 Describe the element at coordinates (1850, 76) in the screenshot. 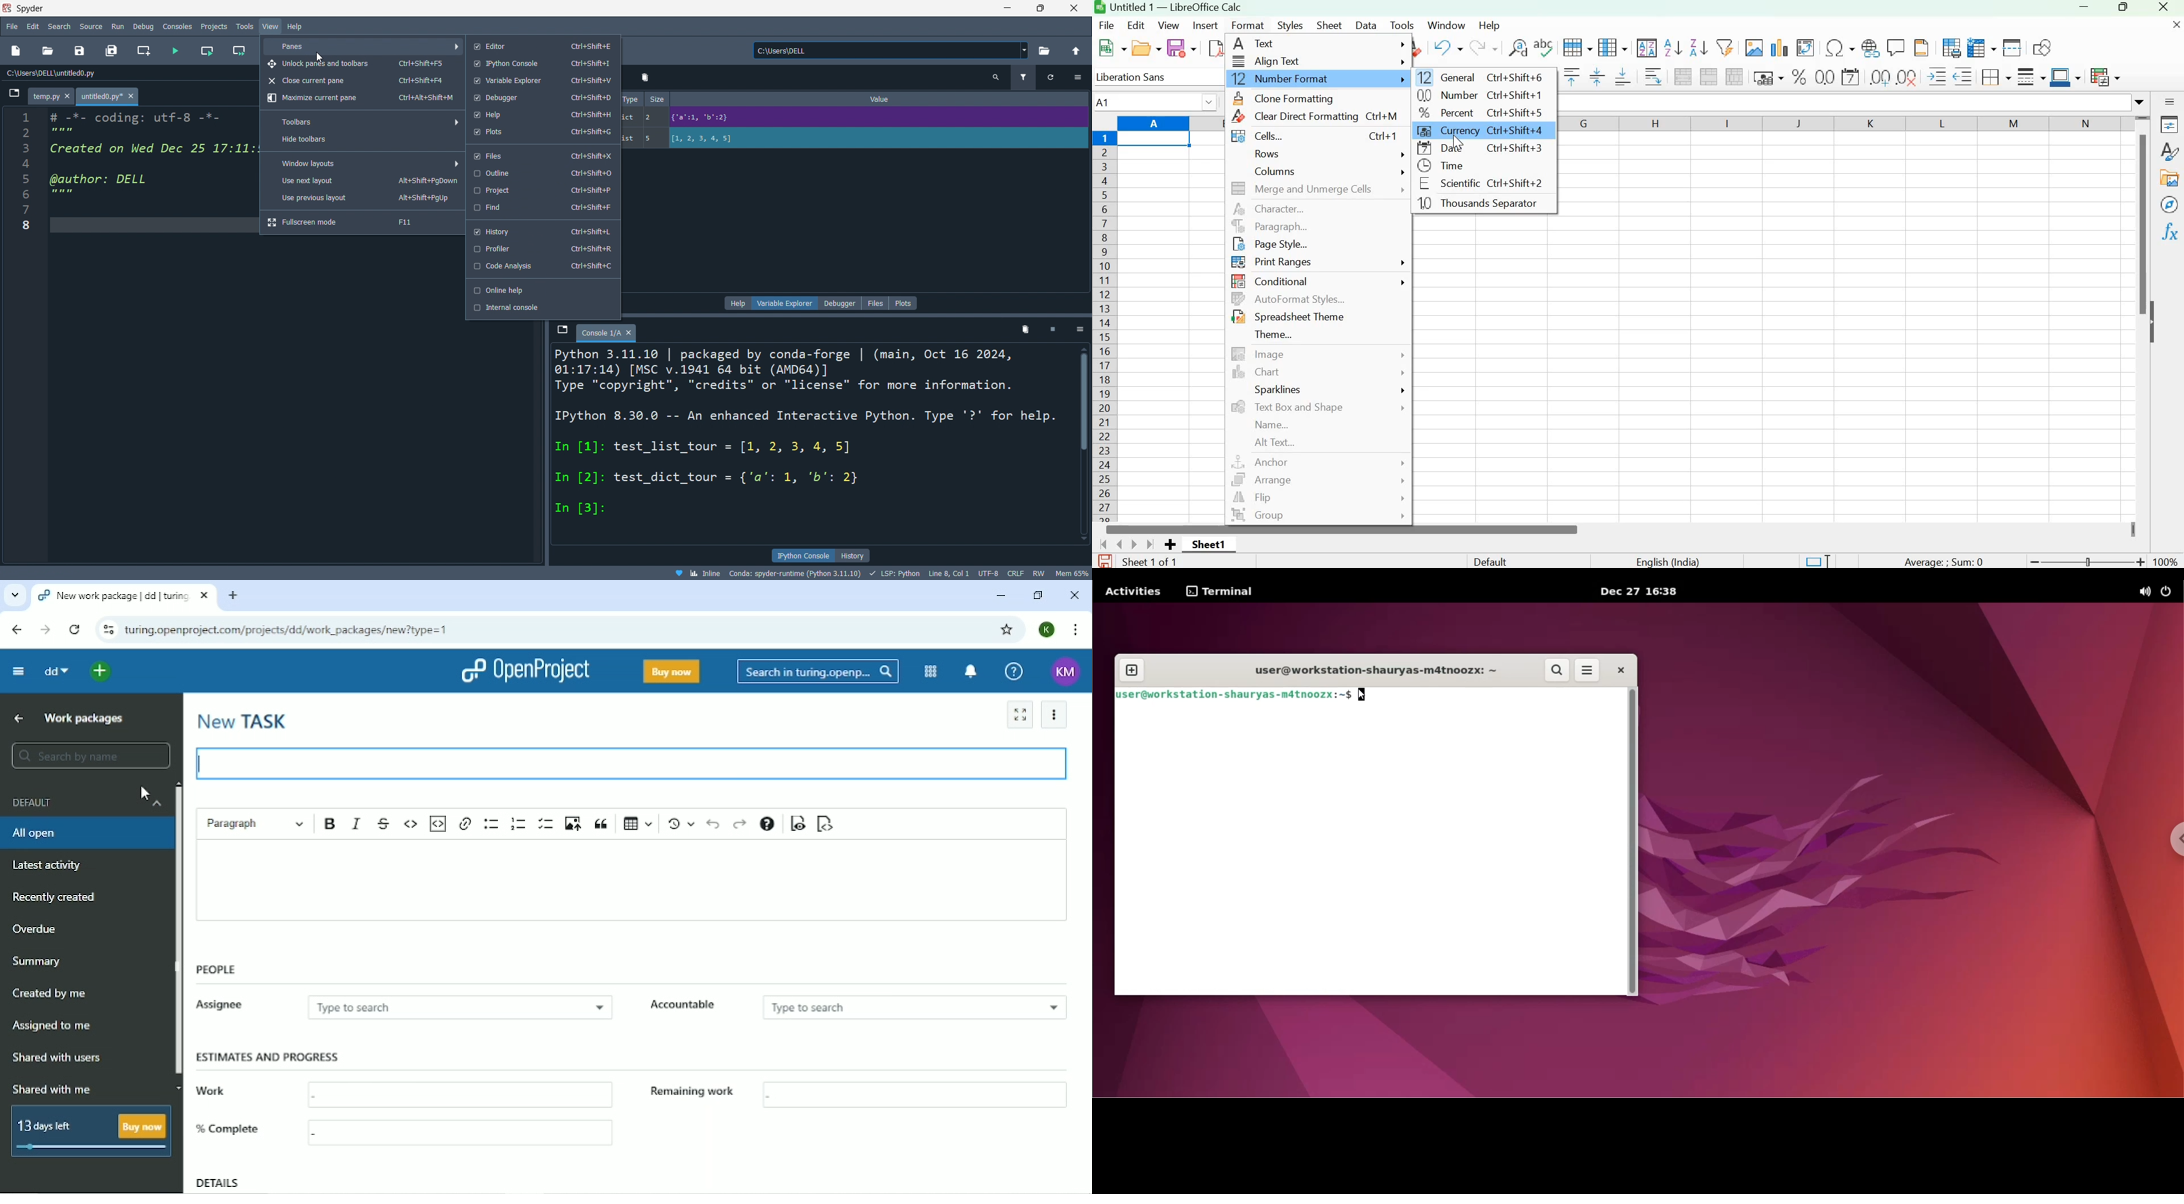

I see `Format as date` at that location.